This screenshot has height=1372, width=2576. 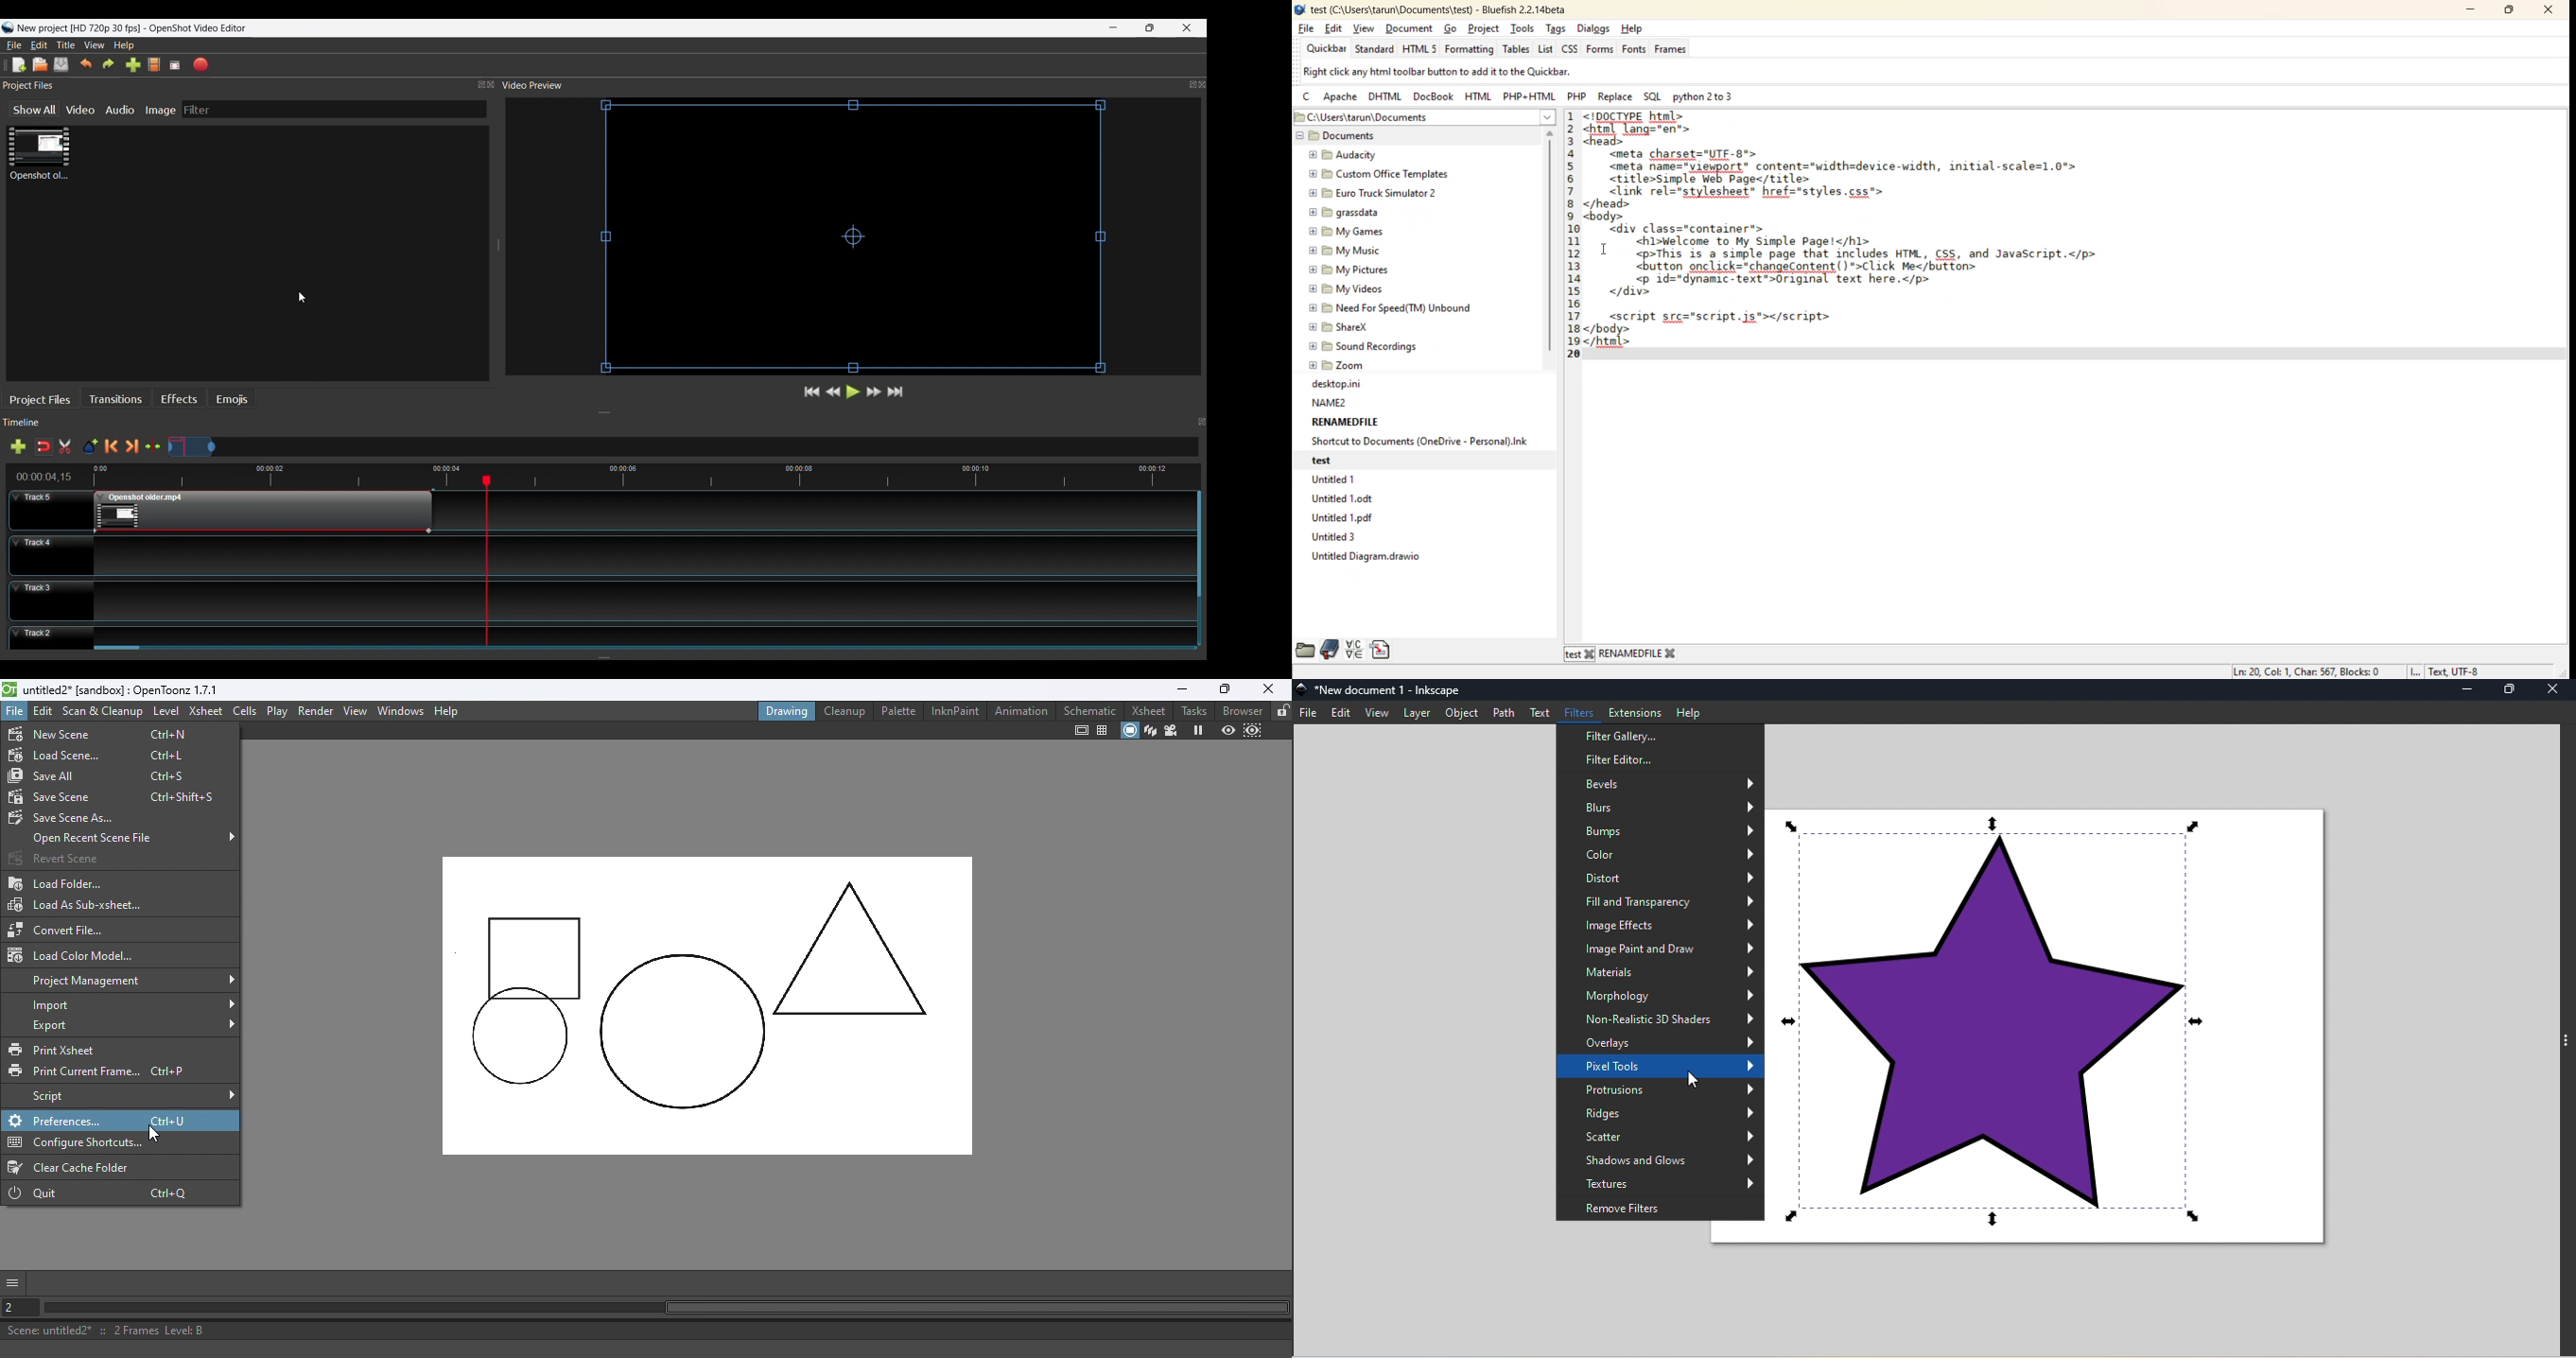 What do you see at coordinates (1593, 28) in the screenshot?
I see `dialogs` at bounding box center [1593, 28].